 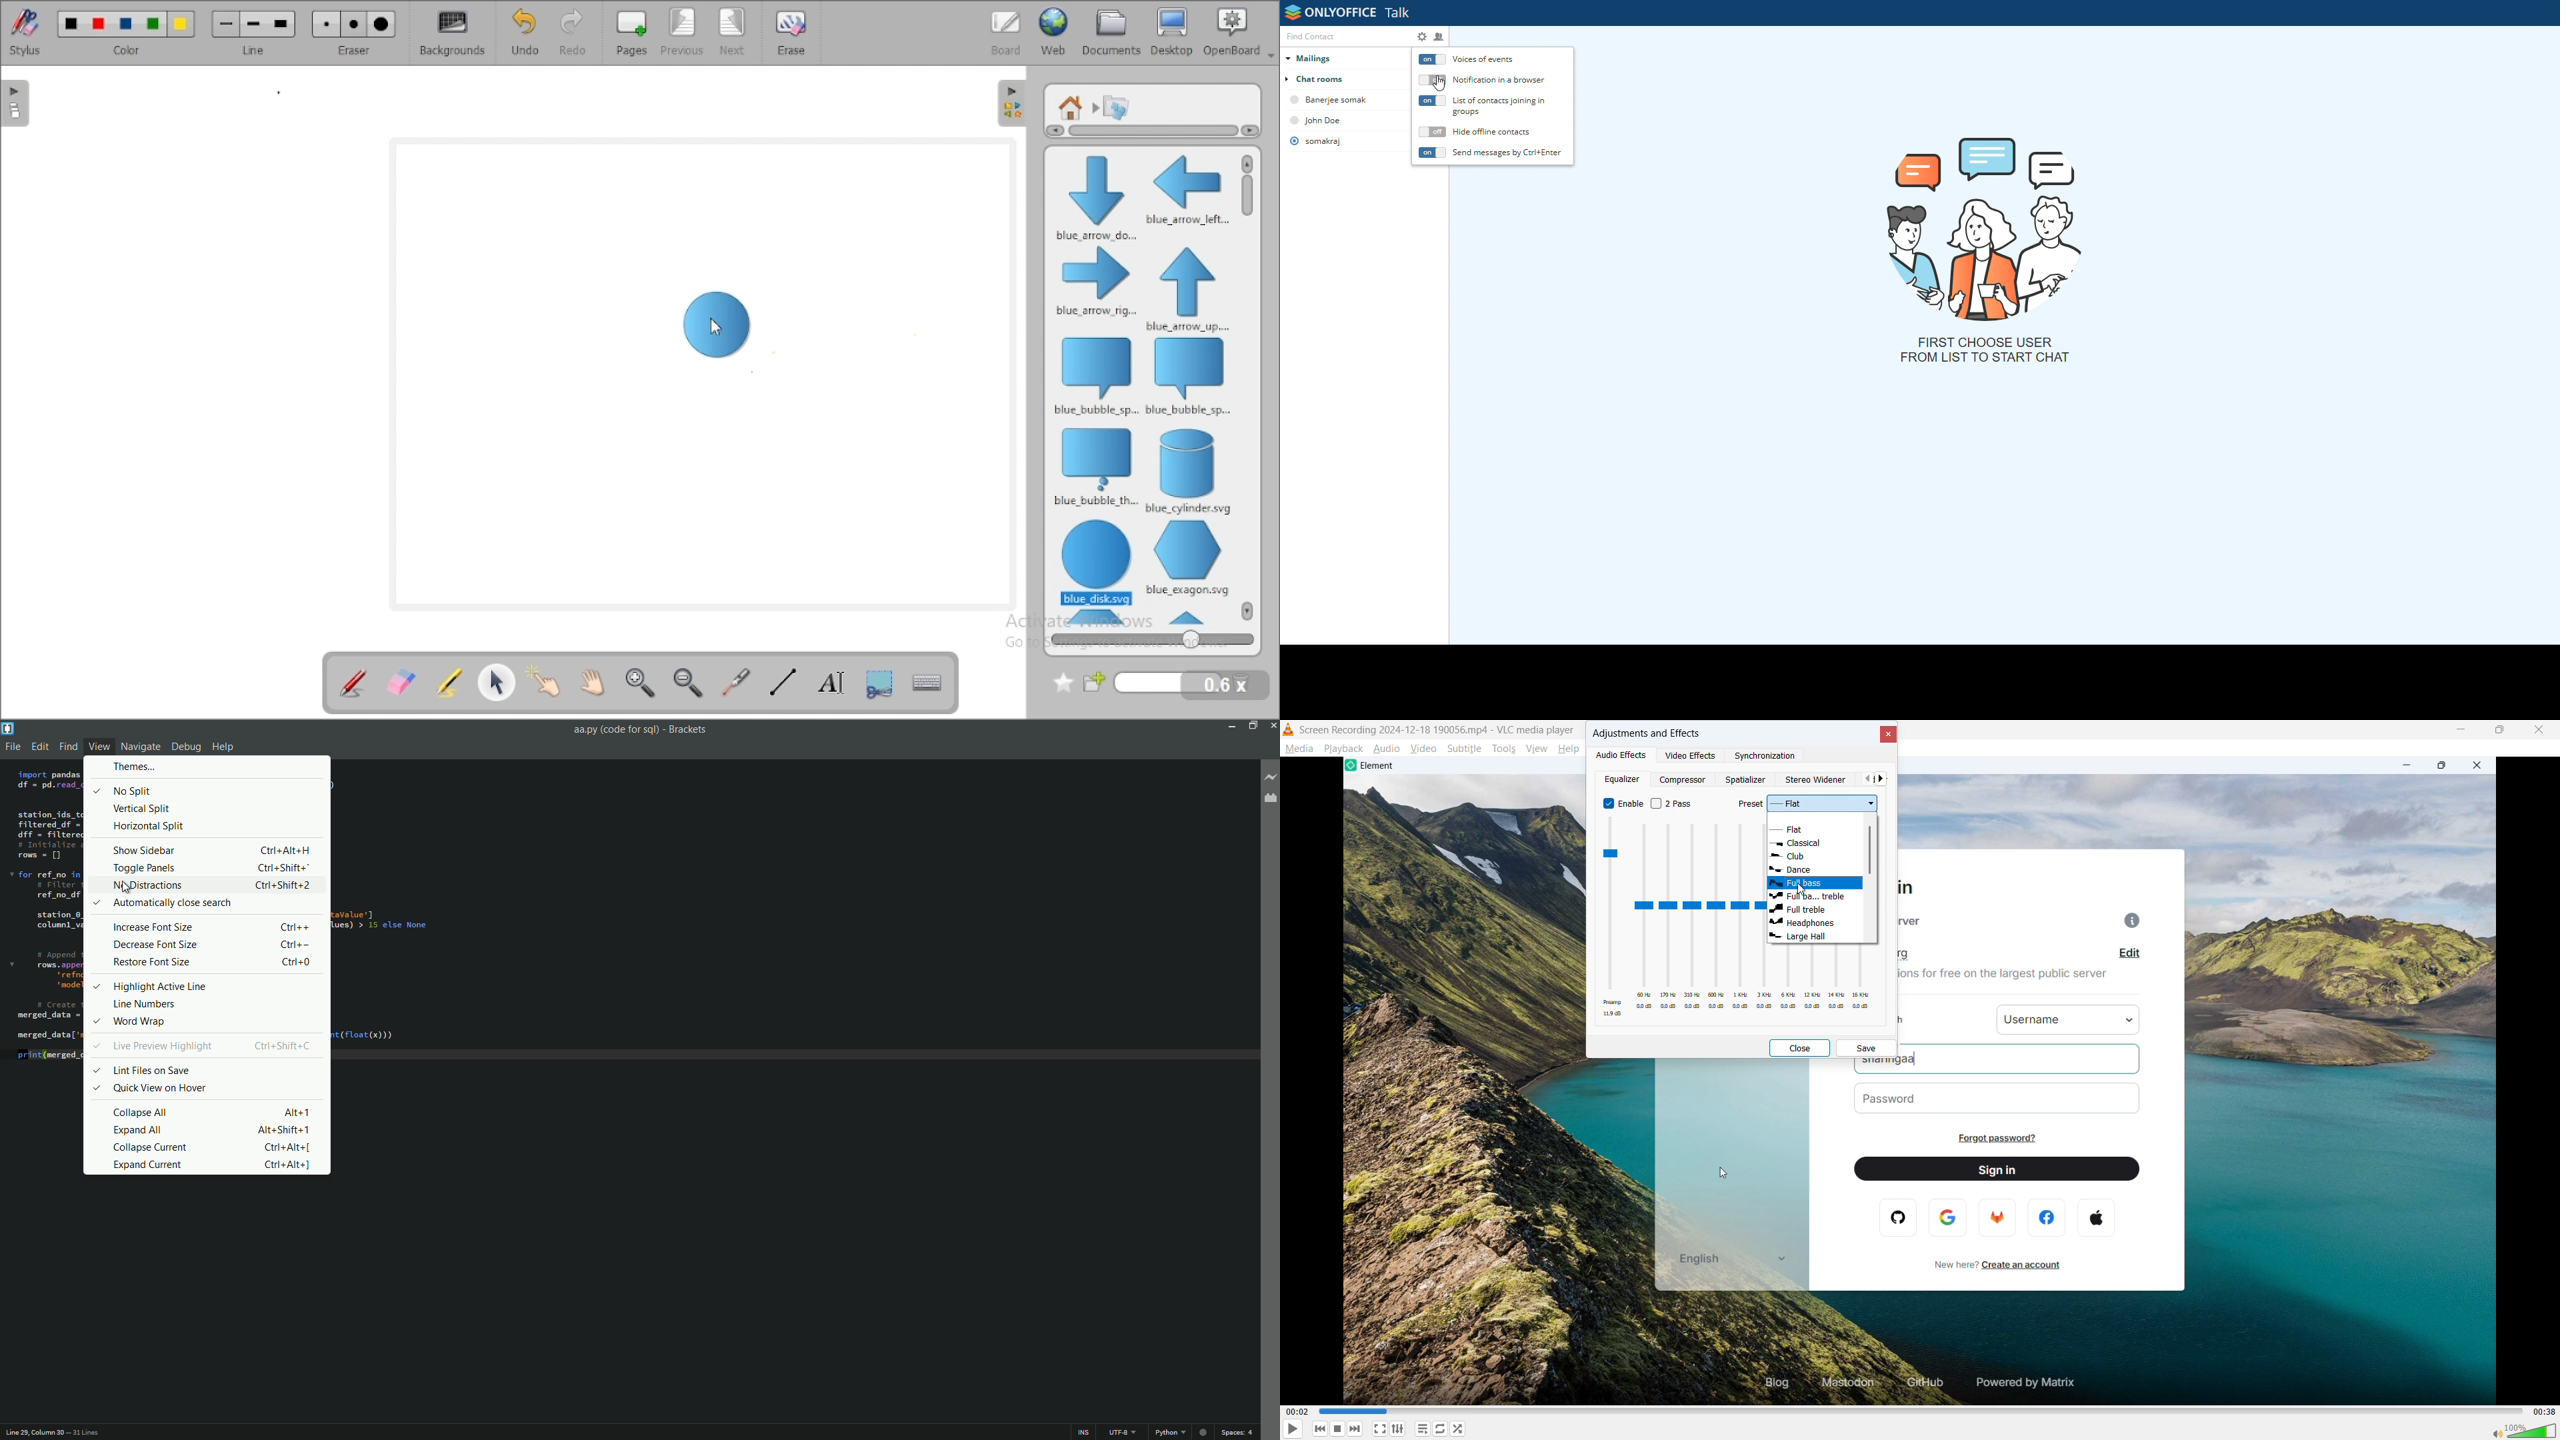 I want to click on pages, so click(x=631, y=33).